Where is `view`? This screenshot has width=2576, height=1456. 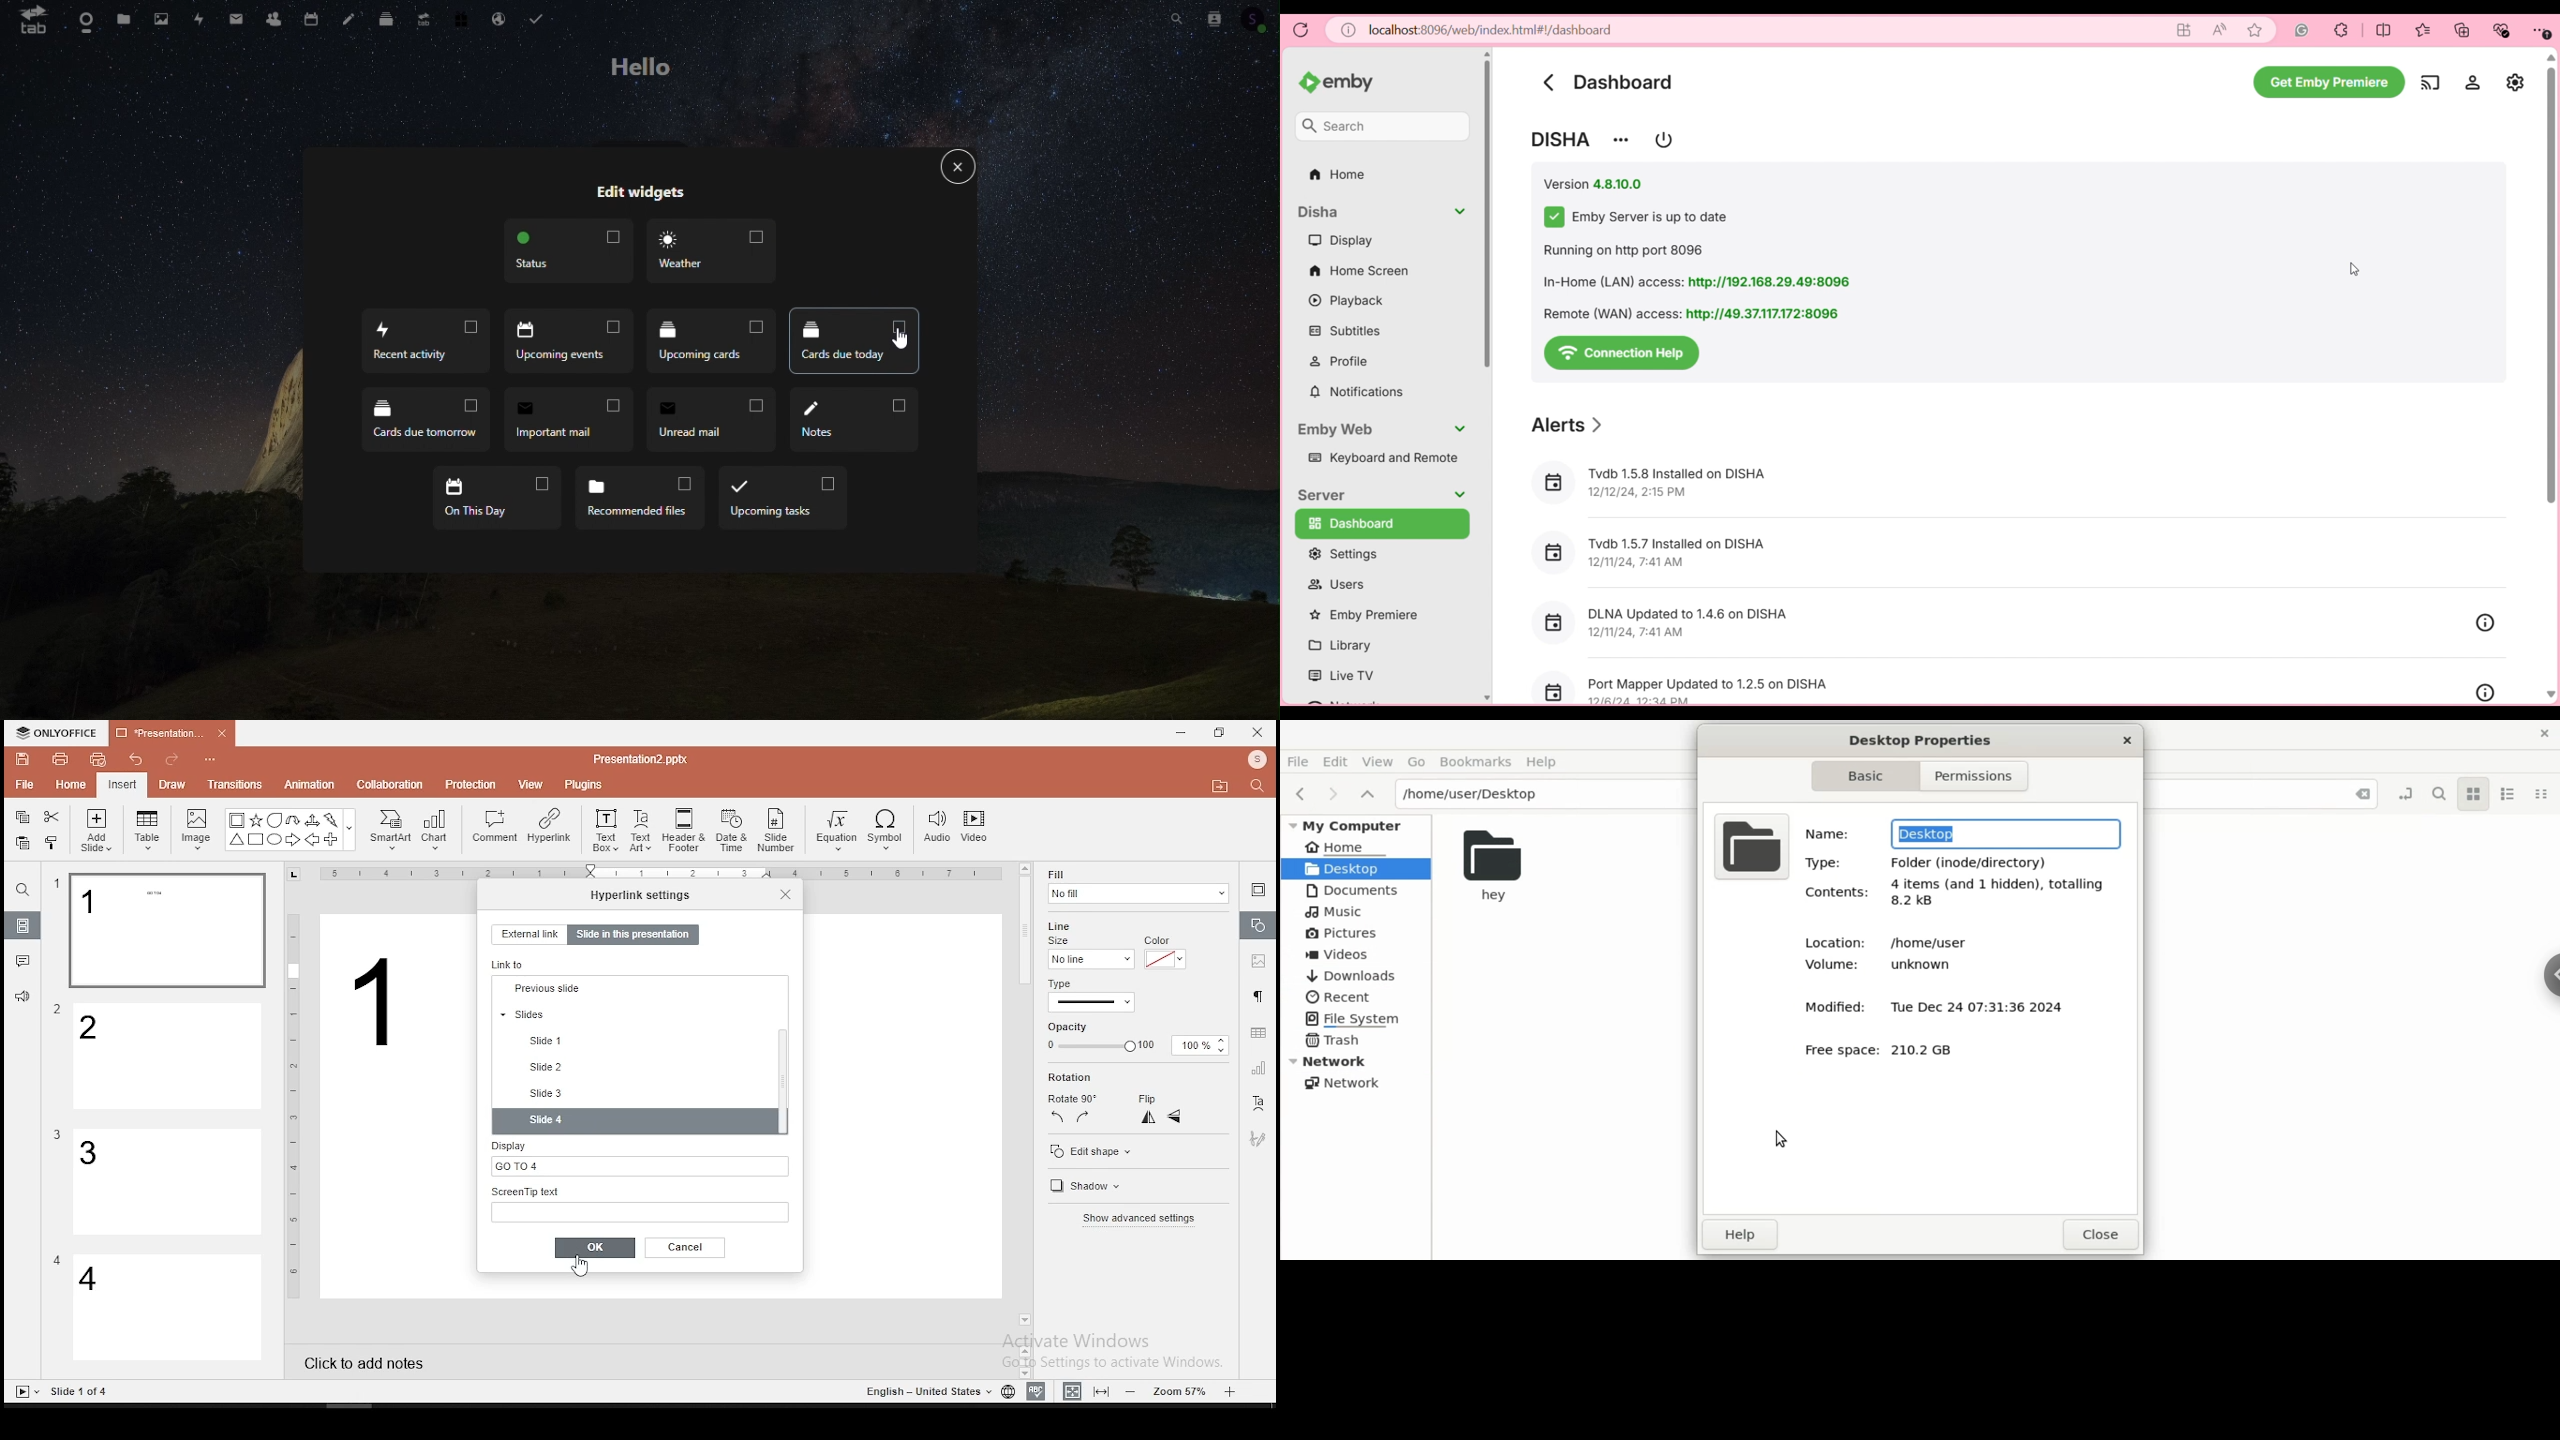
view is located at coordinates (1380, 760).